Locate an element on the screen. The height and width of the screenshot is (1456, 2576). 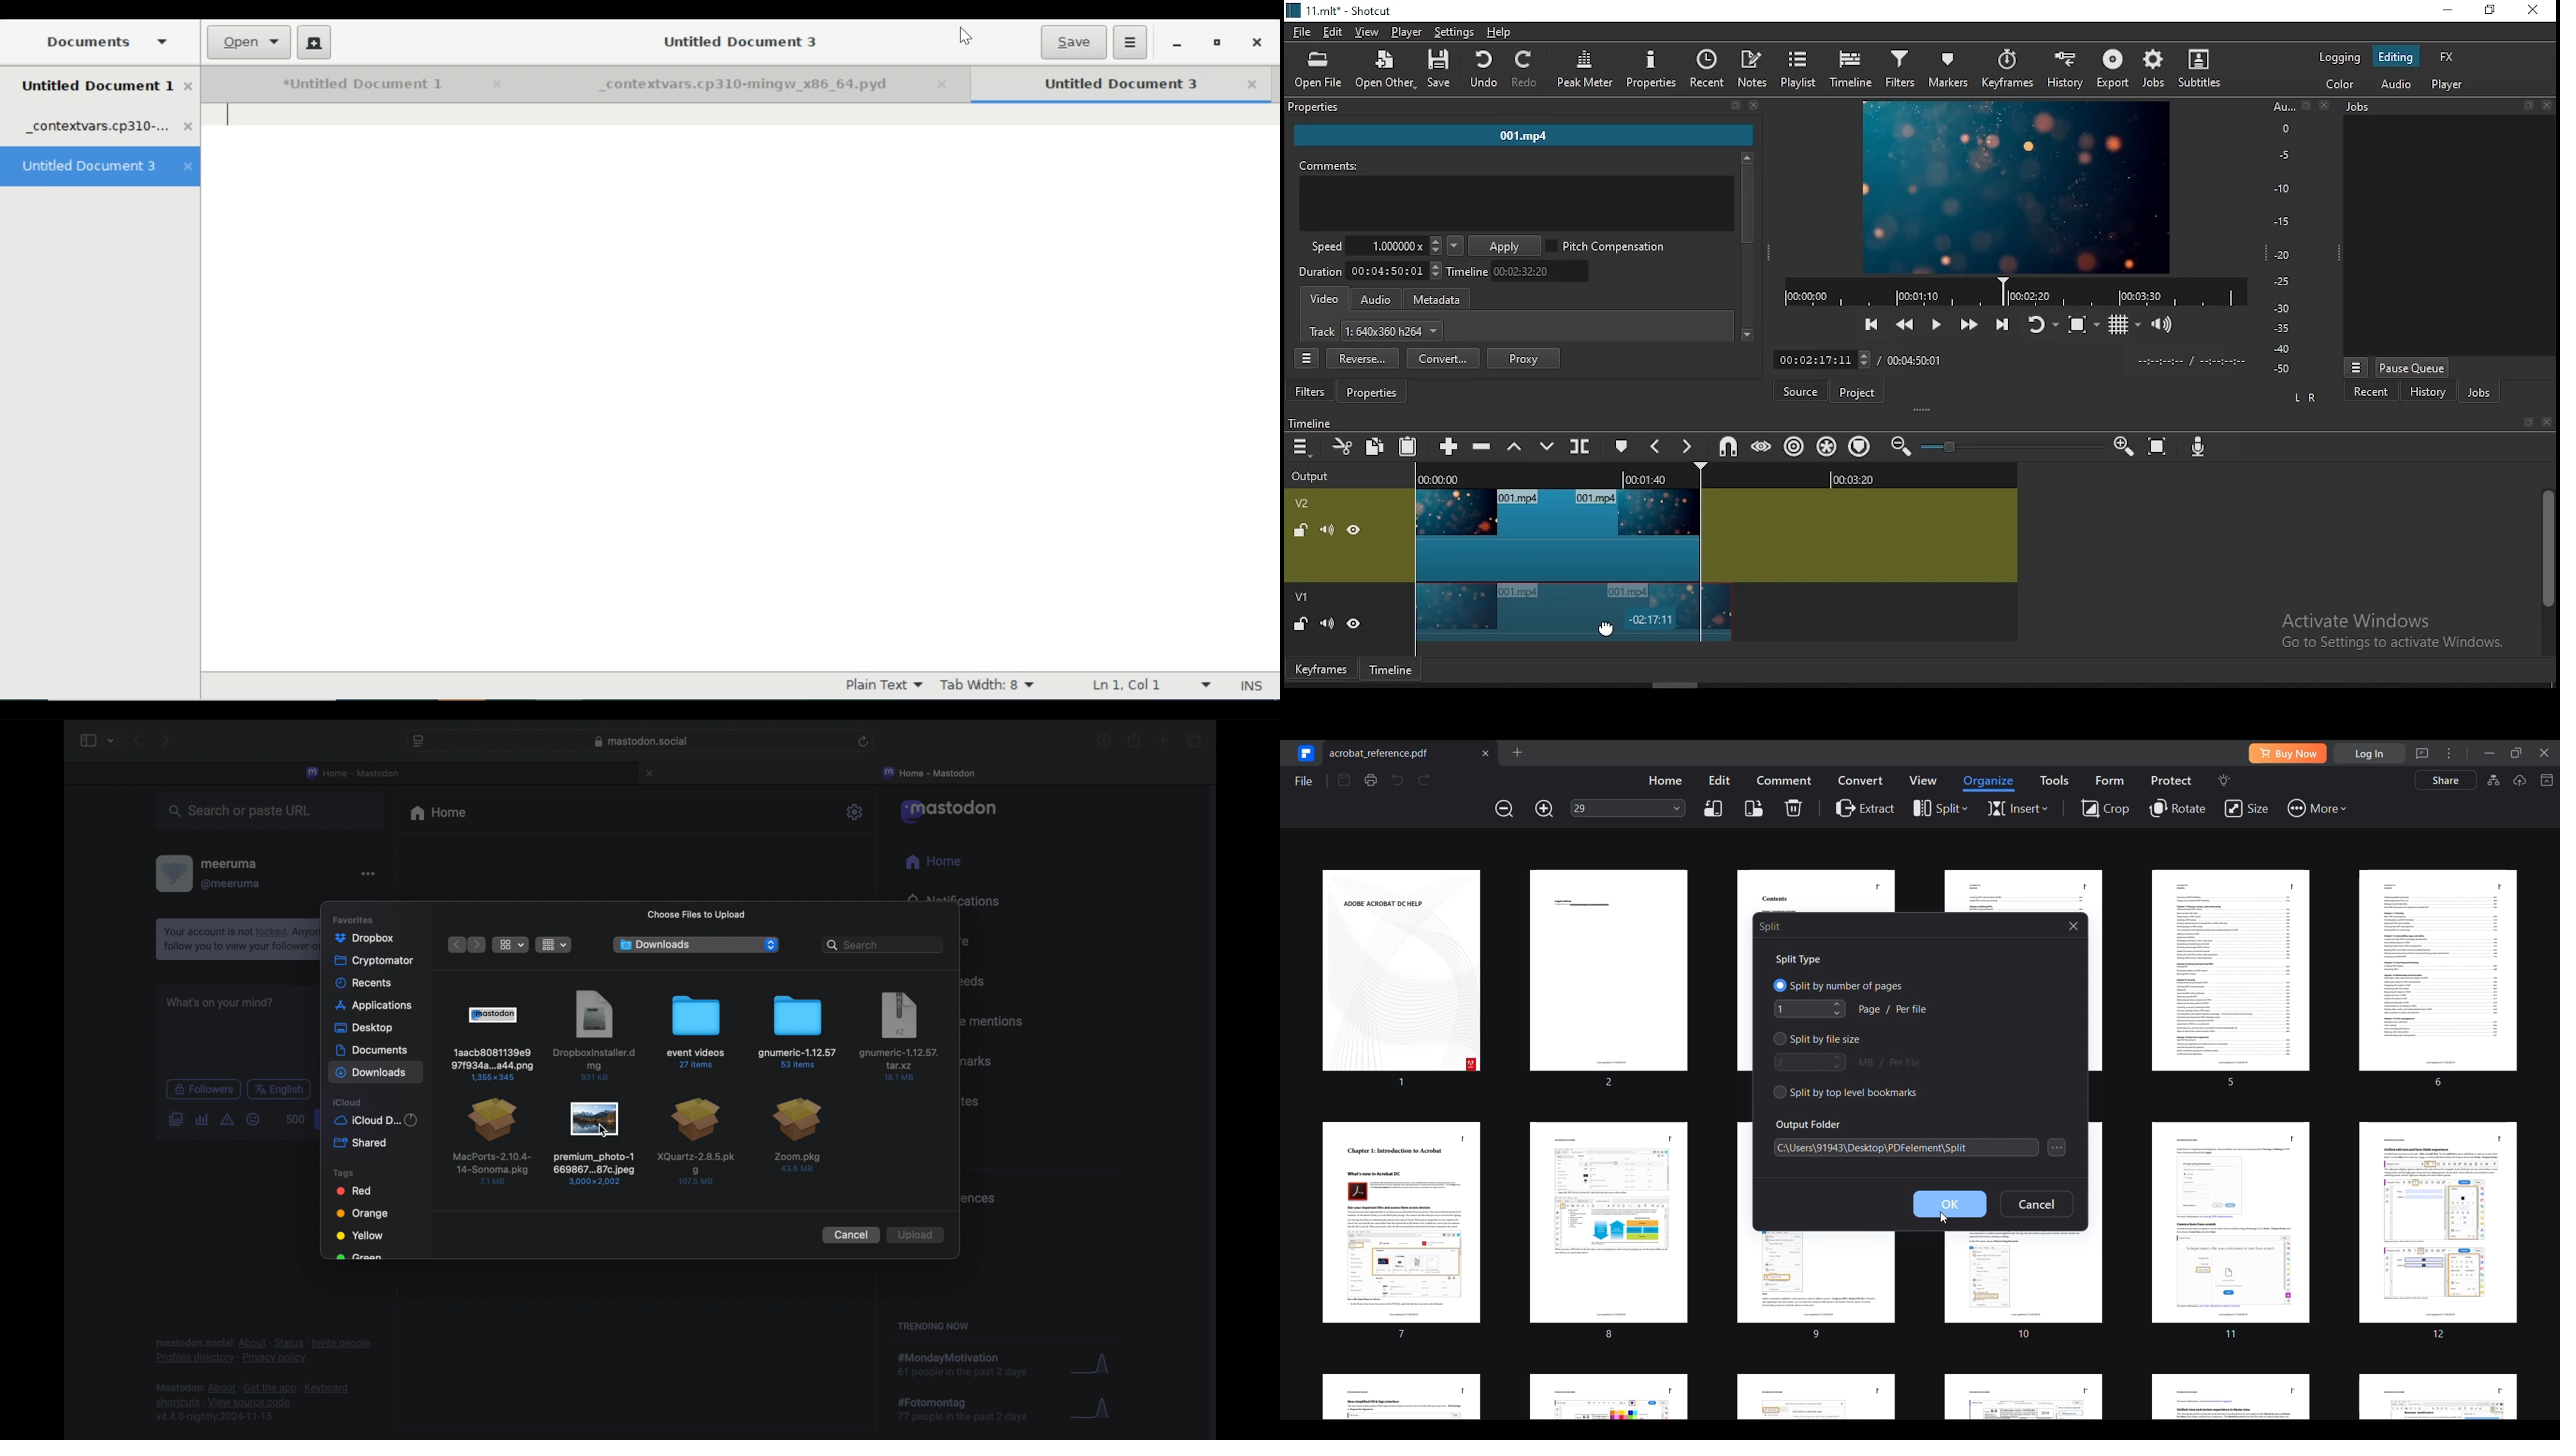
keyframes is located at coordinates (2010, 70).